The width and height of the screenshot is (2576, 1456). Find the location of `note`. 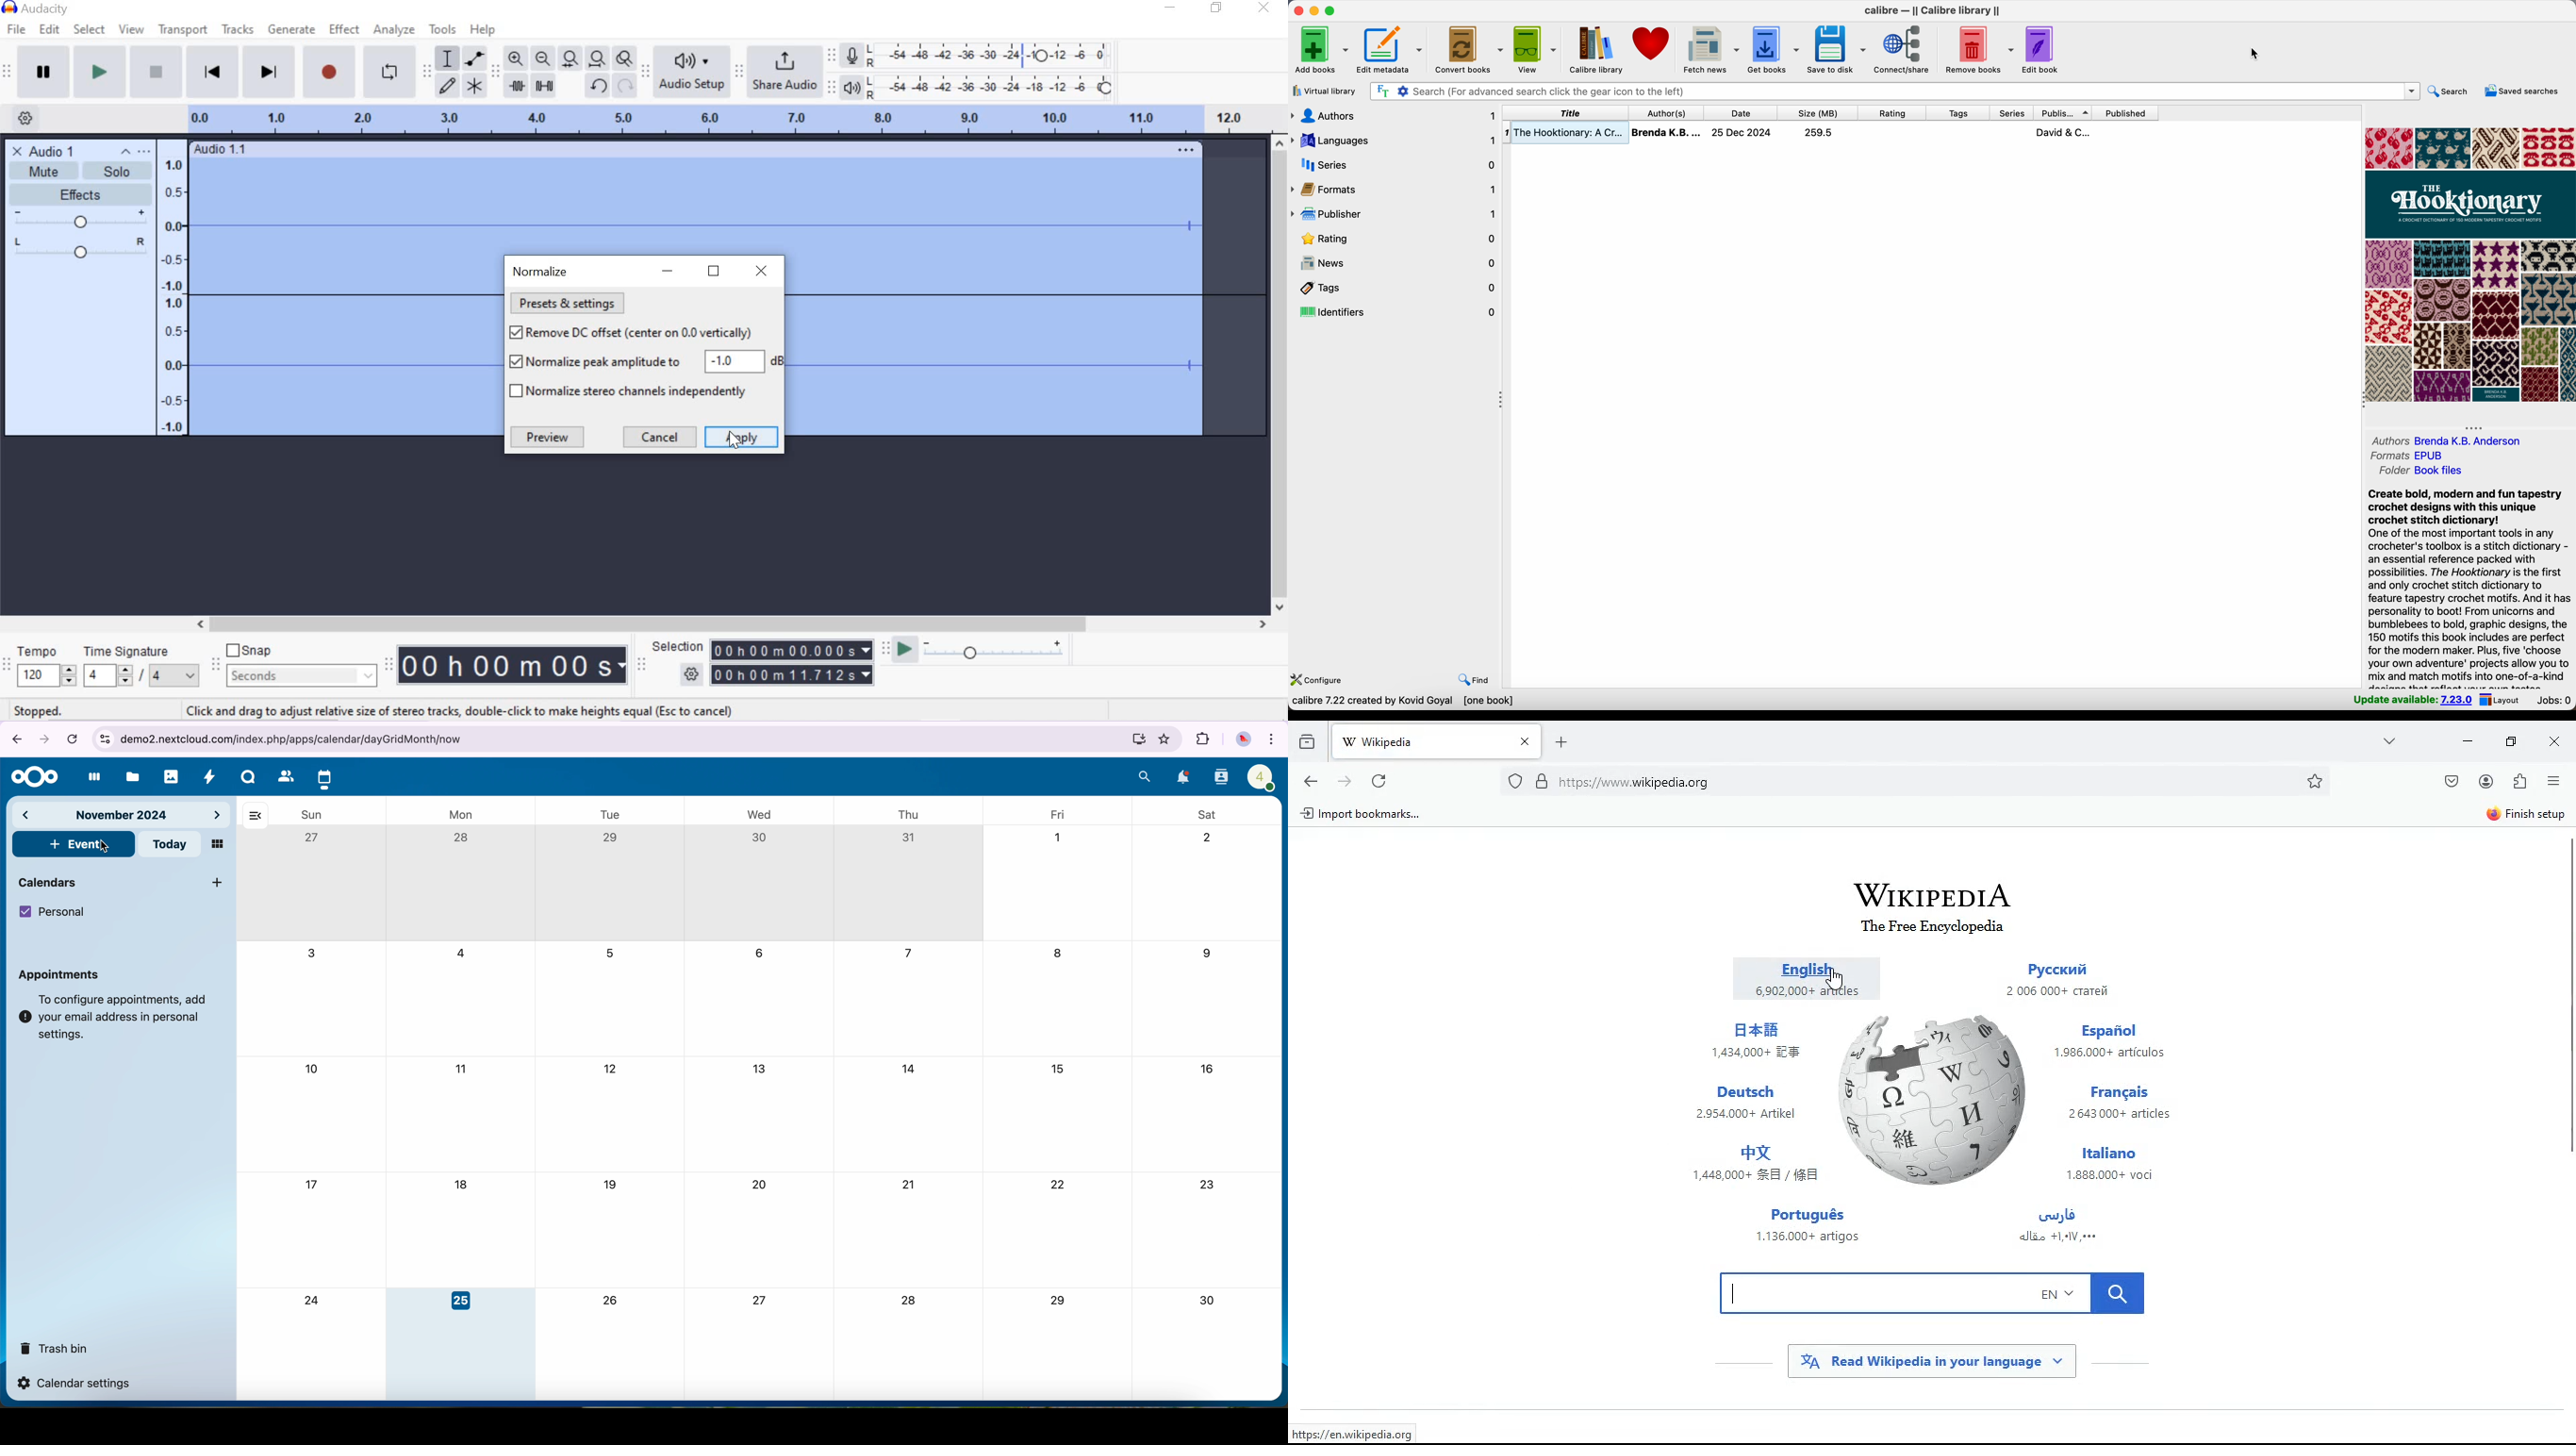

note is located at coordinates (115, 1017).